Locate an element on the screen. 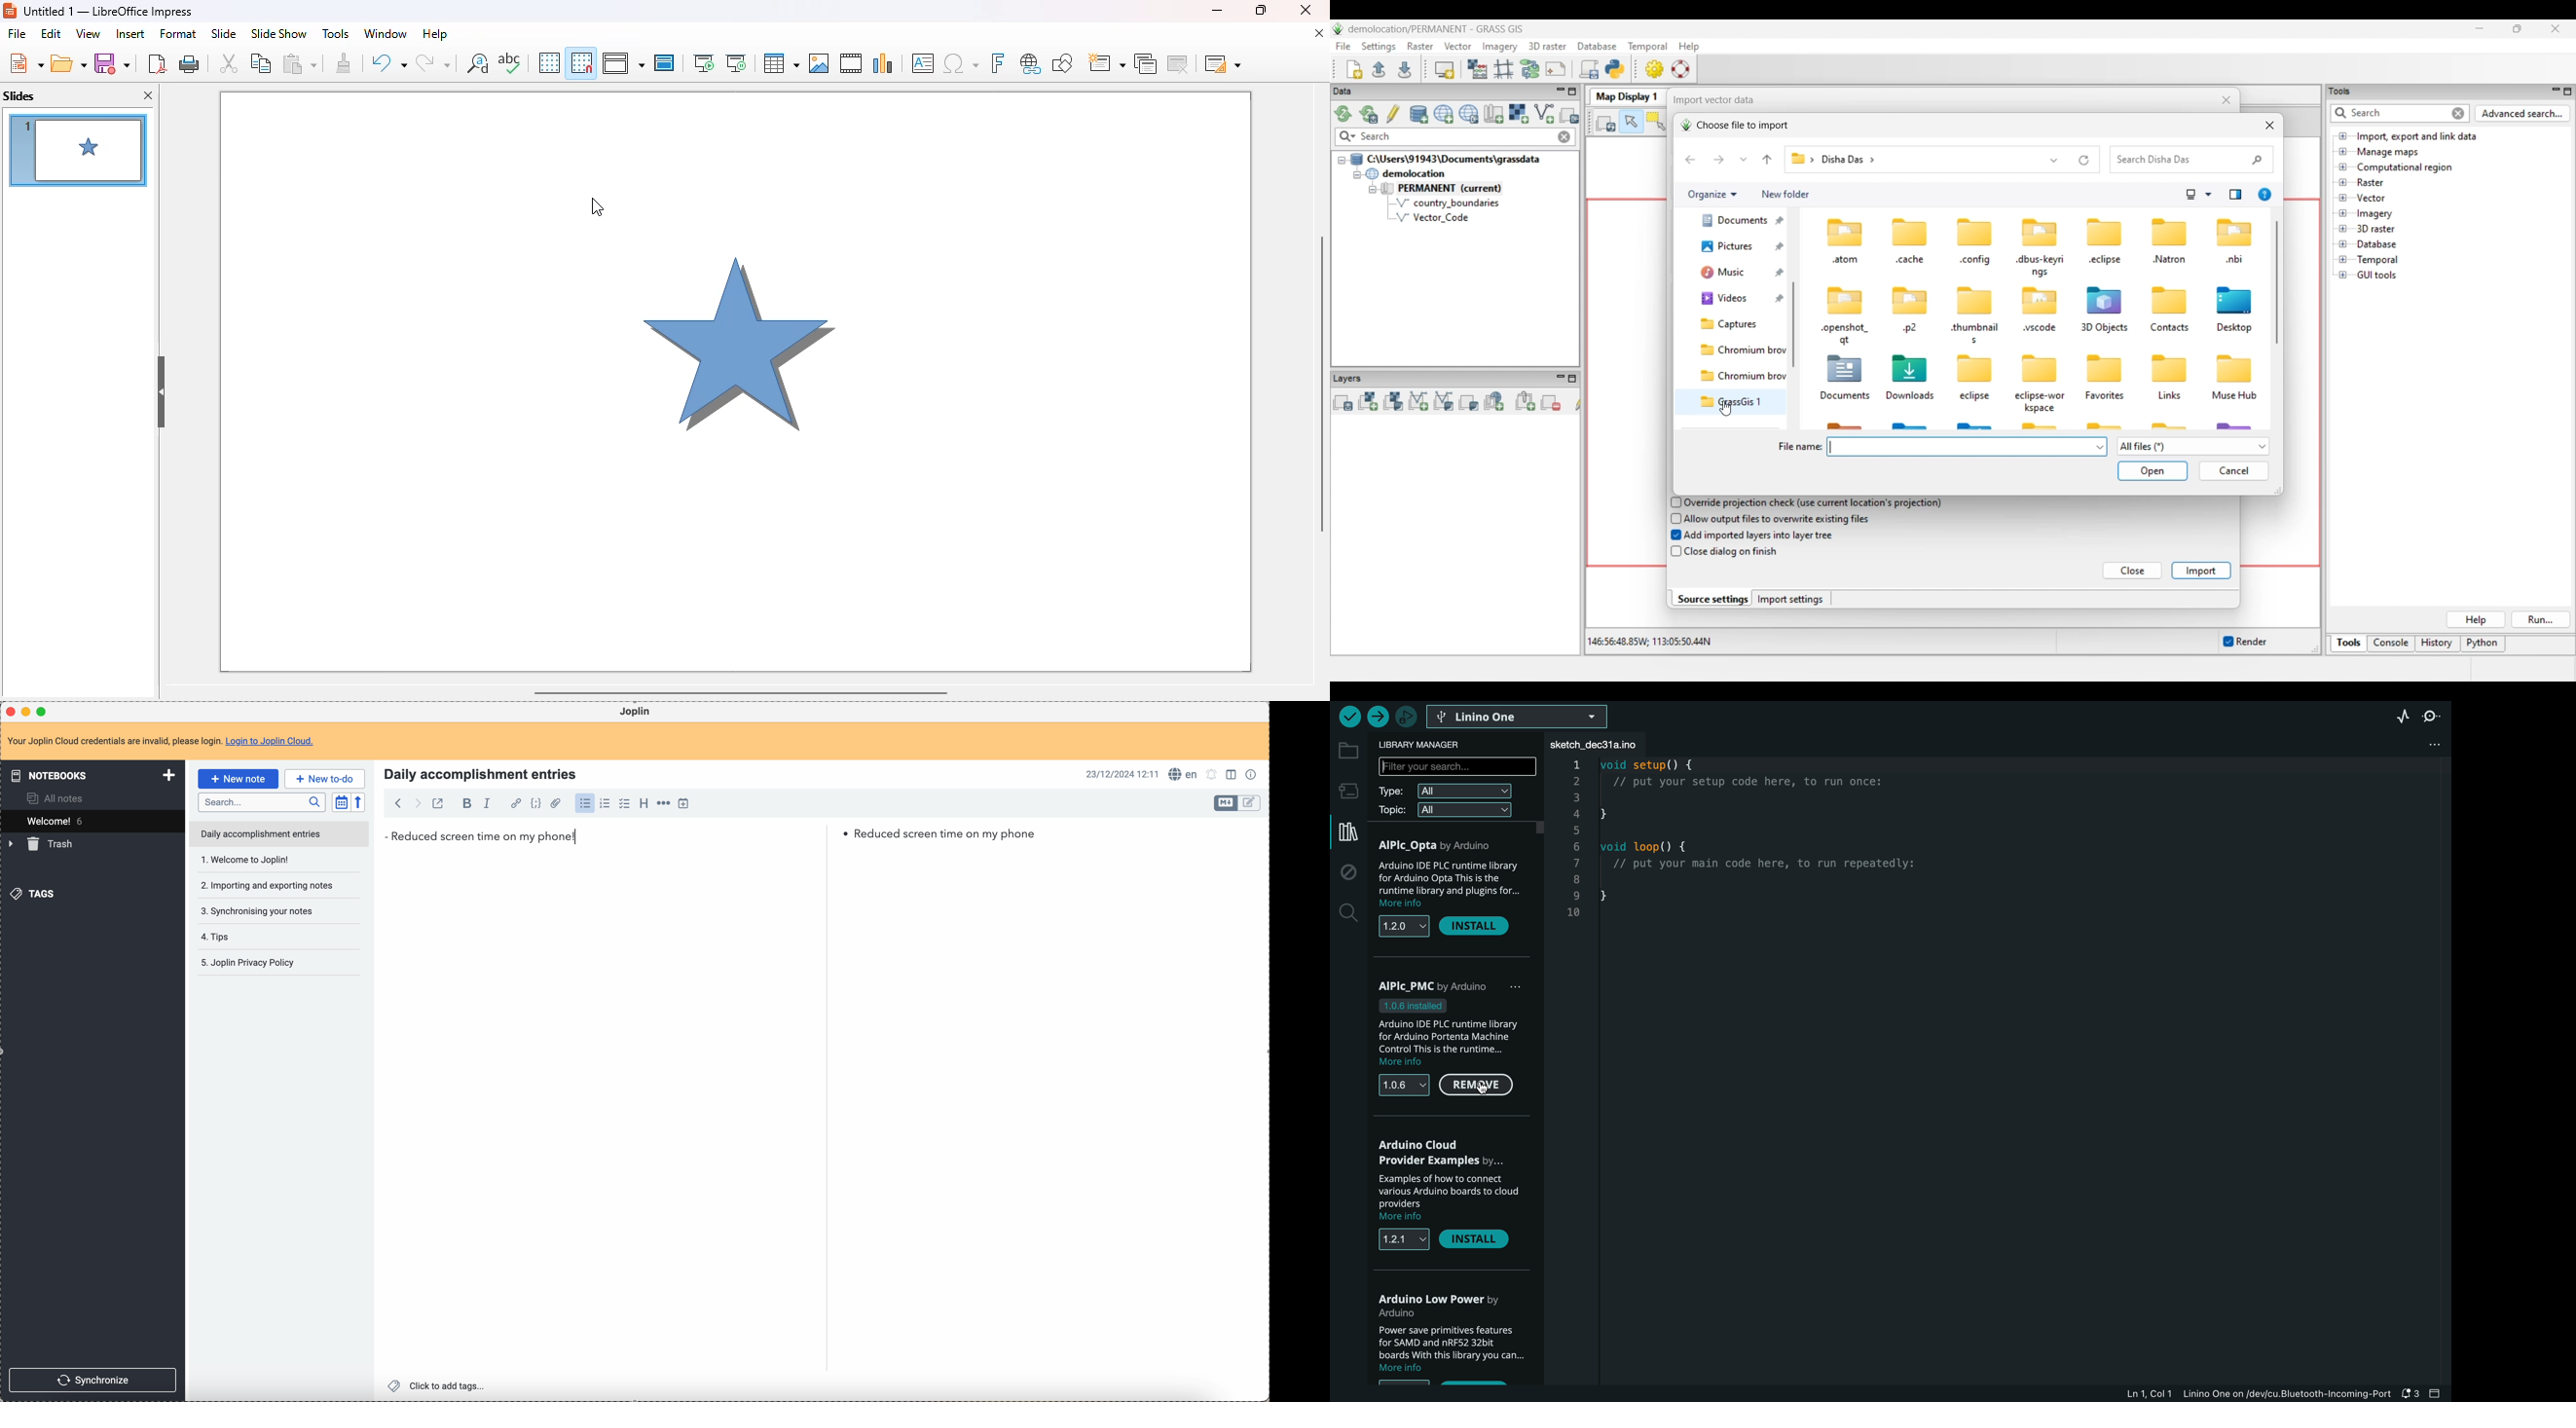 This screenshot has height=1428, width=2576. new to-do is located at coordinates (326, 778).